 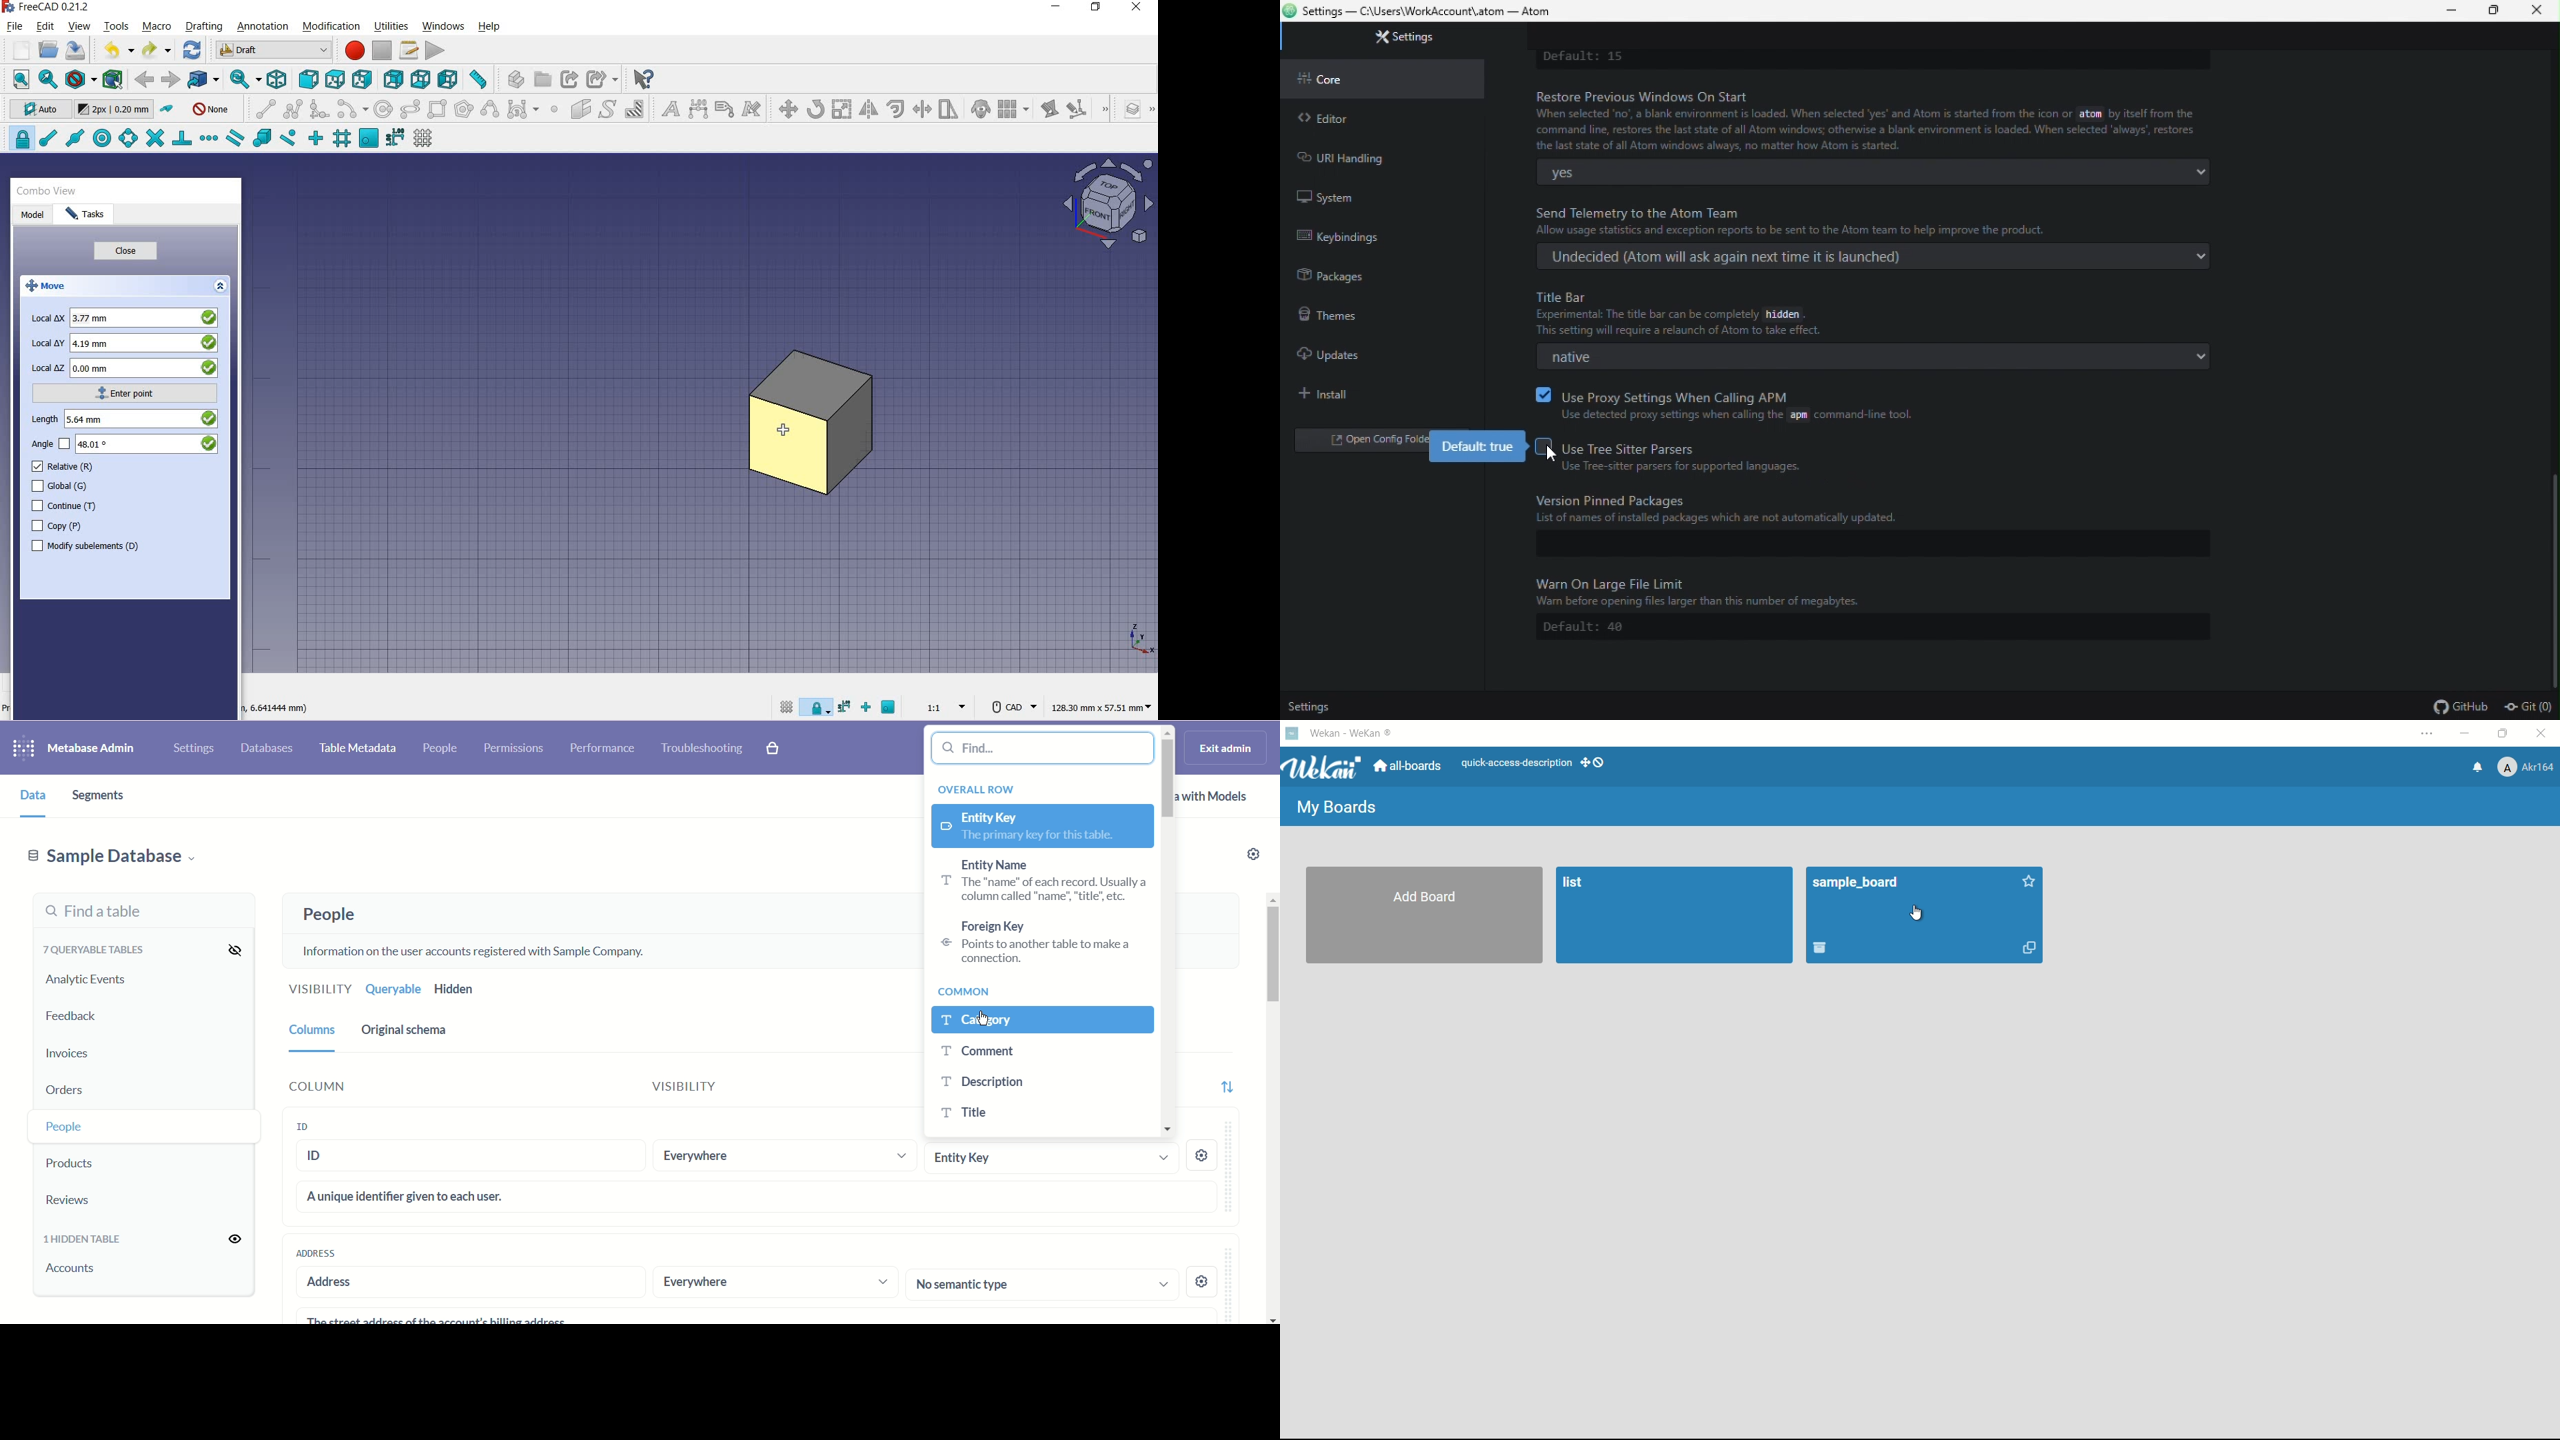 I want to click on fit selection, so click(x=47, y=79).